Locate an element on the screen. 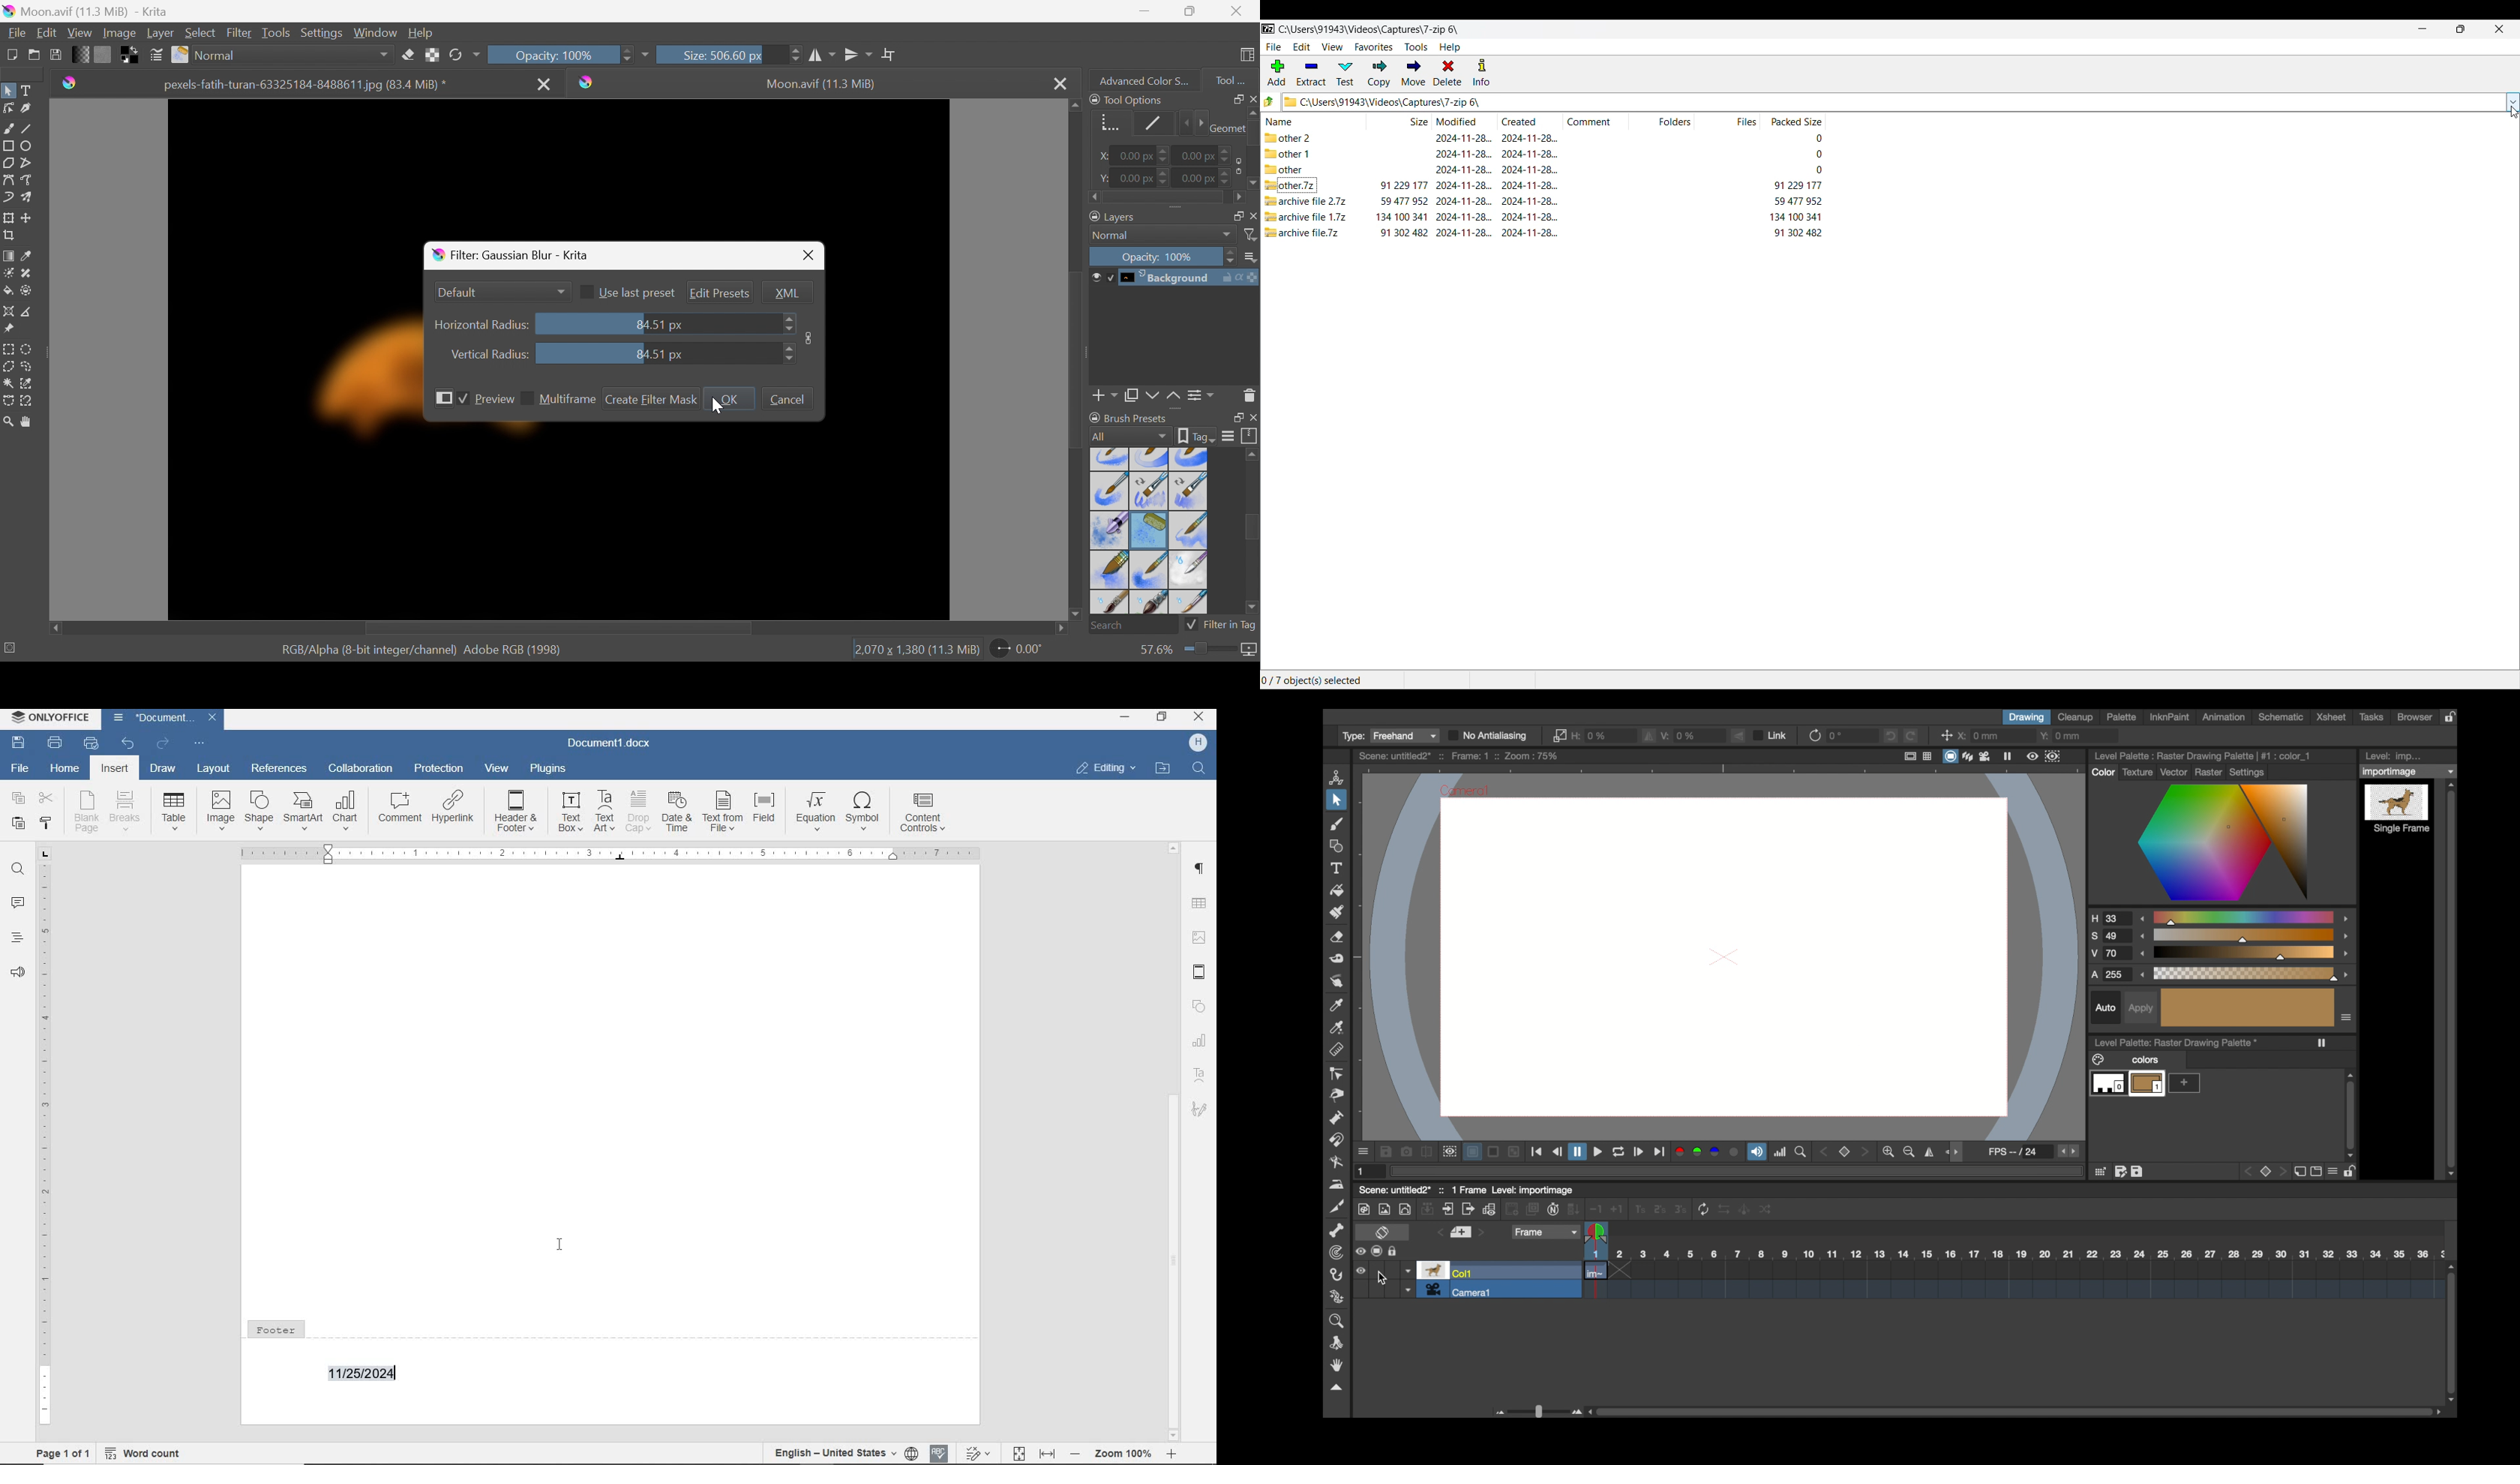 The image size is (2520, 1484). grid is located at coordinates (2101, 1171).